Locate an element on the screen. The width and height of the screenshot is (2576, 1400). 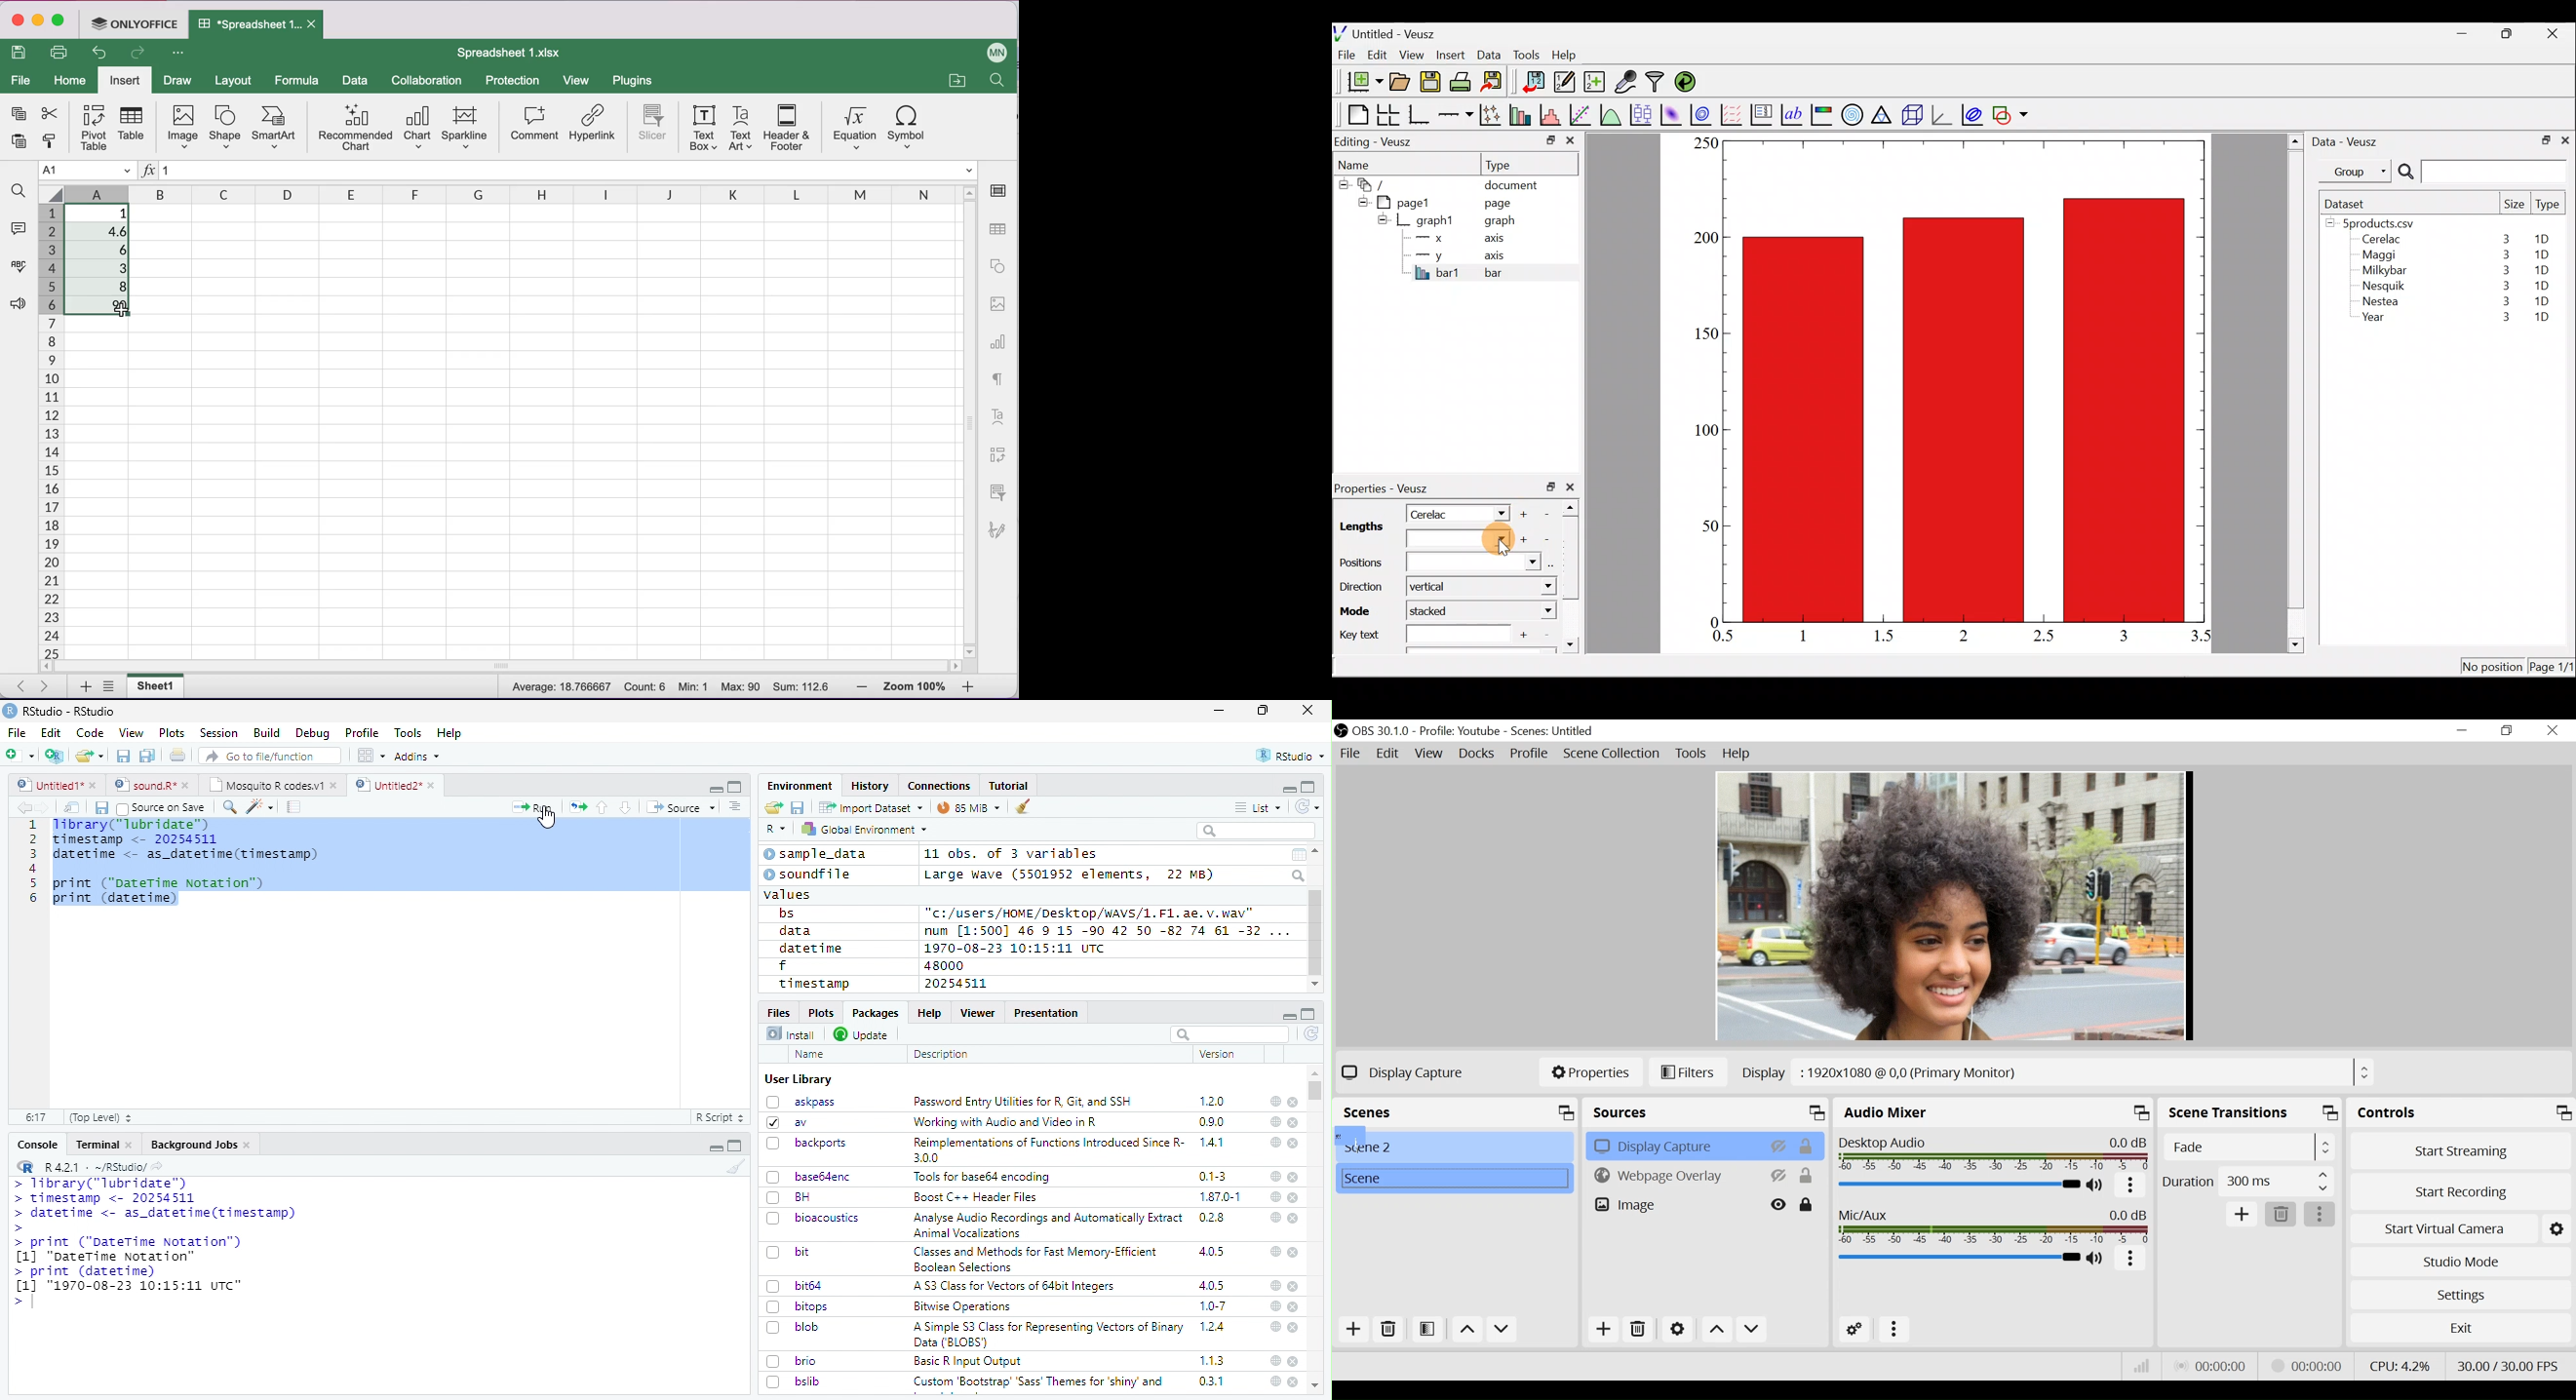
minimize is located at coordinates (1222, 711).